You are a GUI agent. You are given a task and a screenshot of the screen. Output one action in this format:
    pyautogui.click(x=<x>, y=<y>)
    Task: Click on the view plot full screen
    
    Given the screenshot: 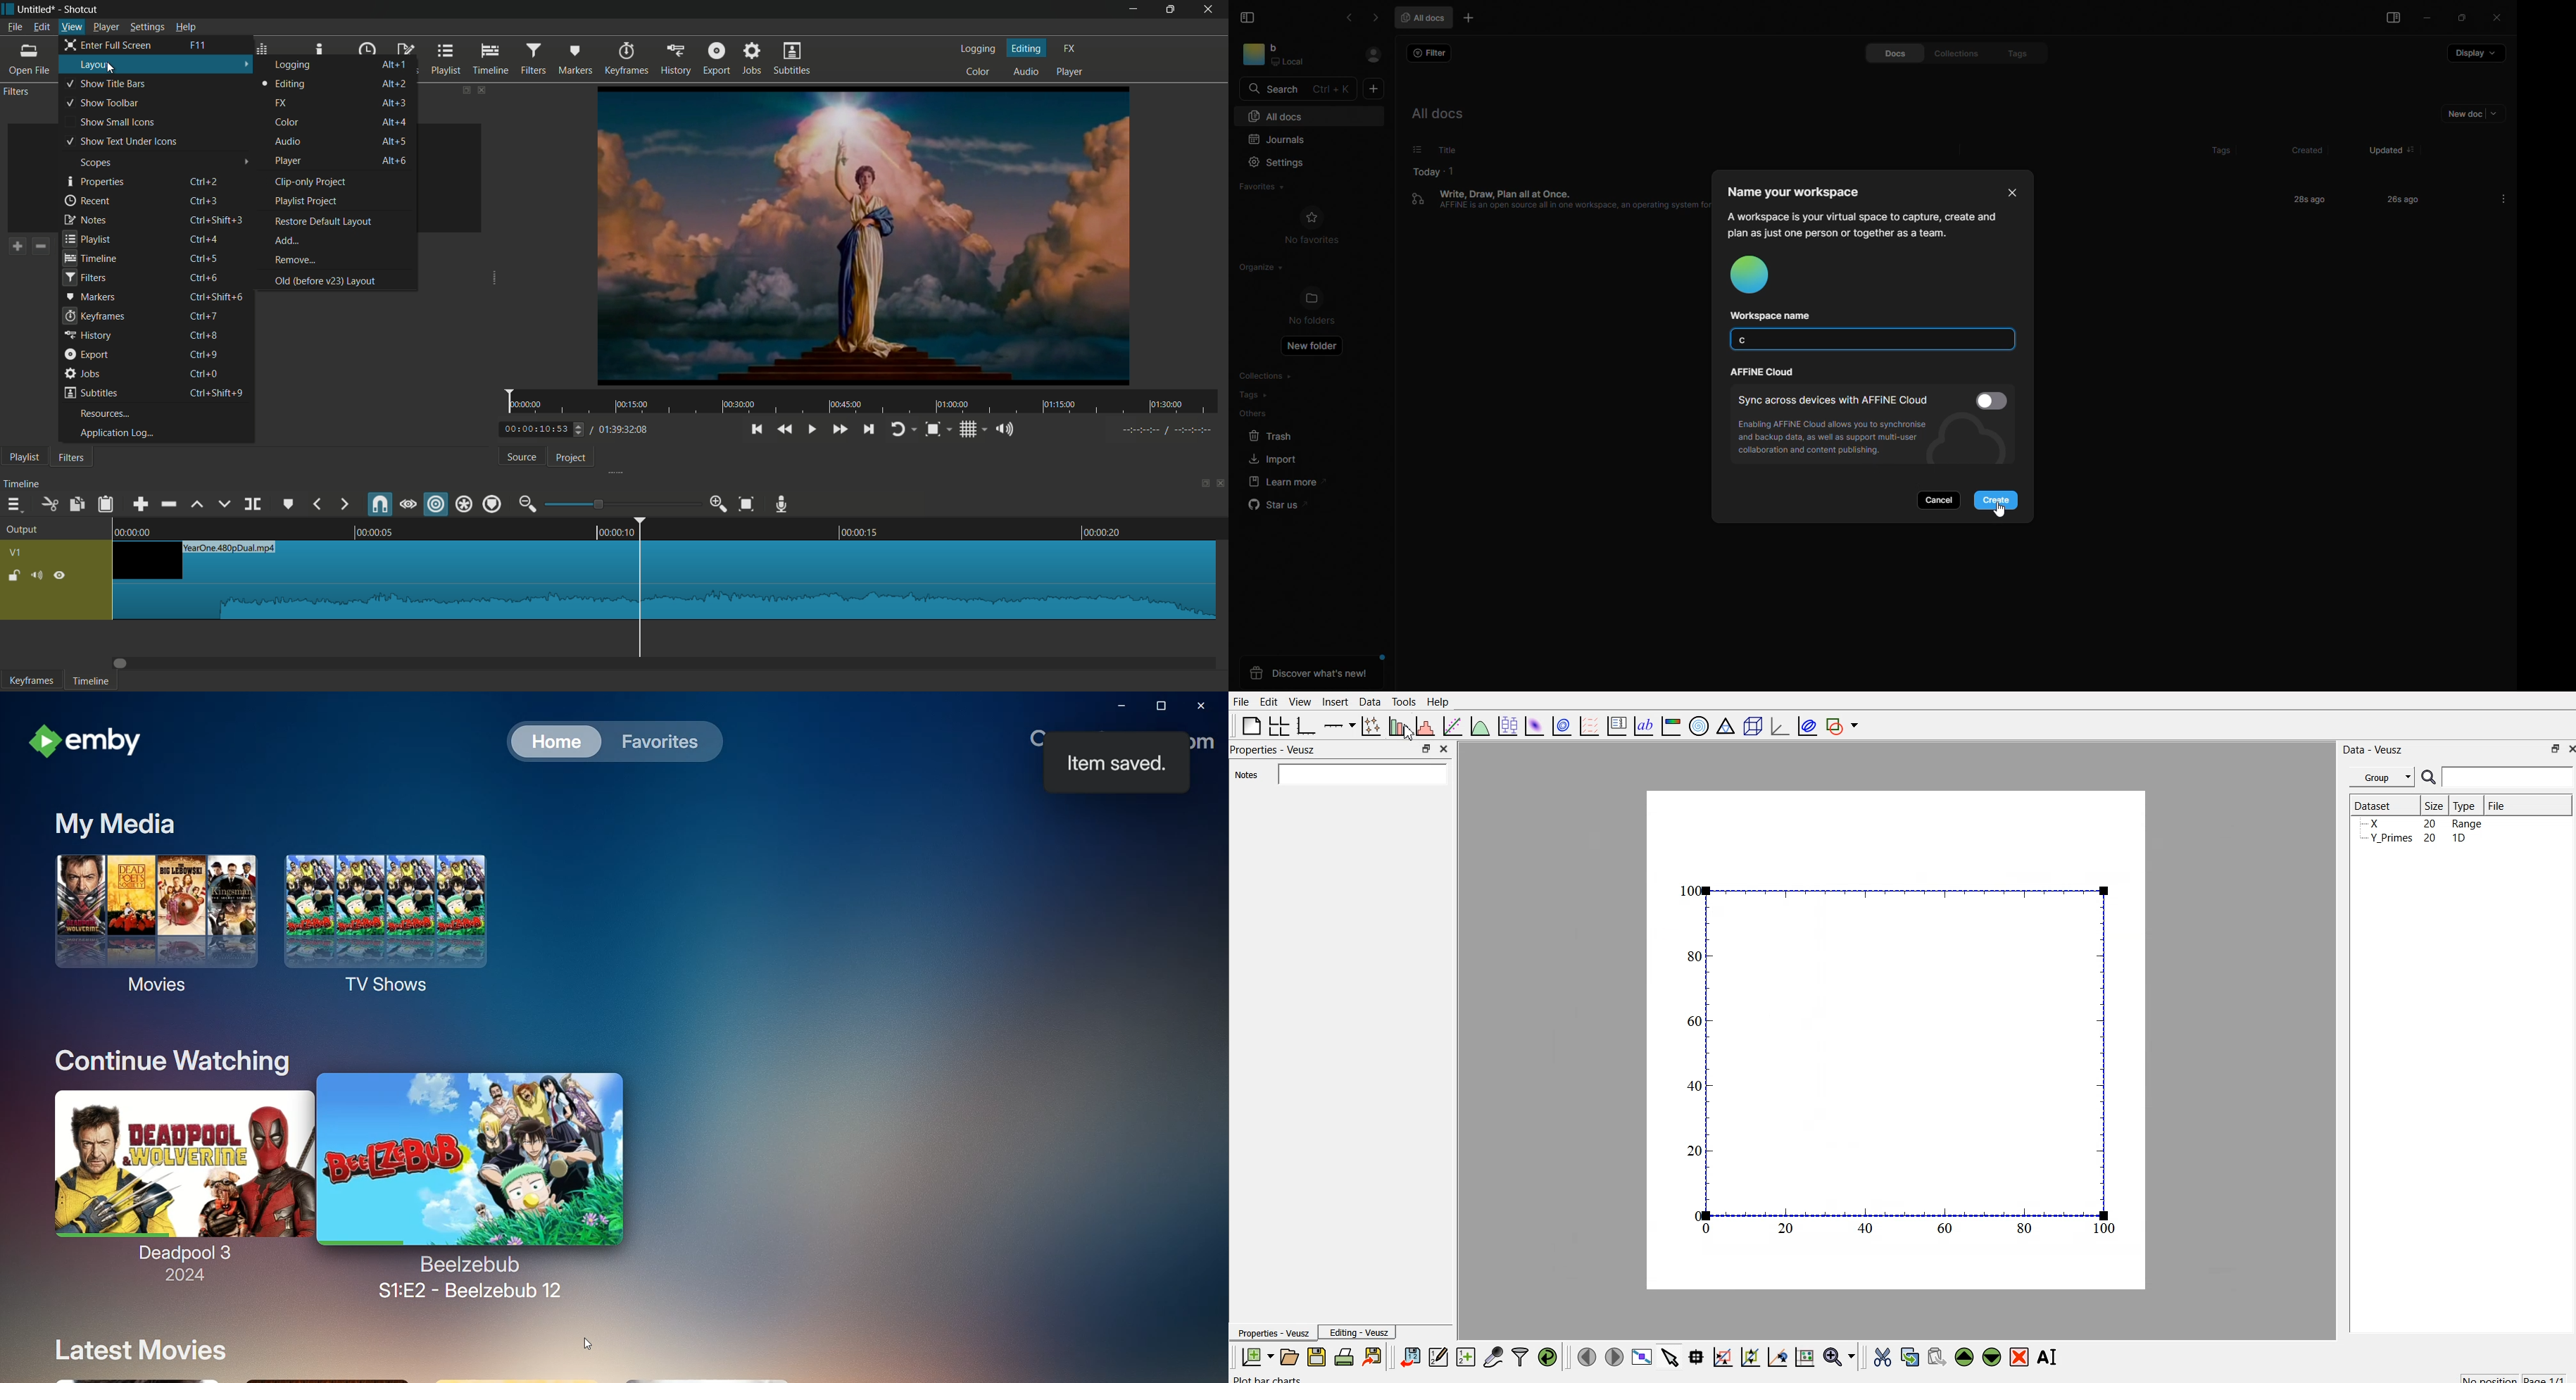 What is the action you would take?
    pyautogui.click(x=1642, y=1356)
    